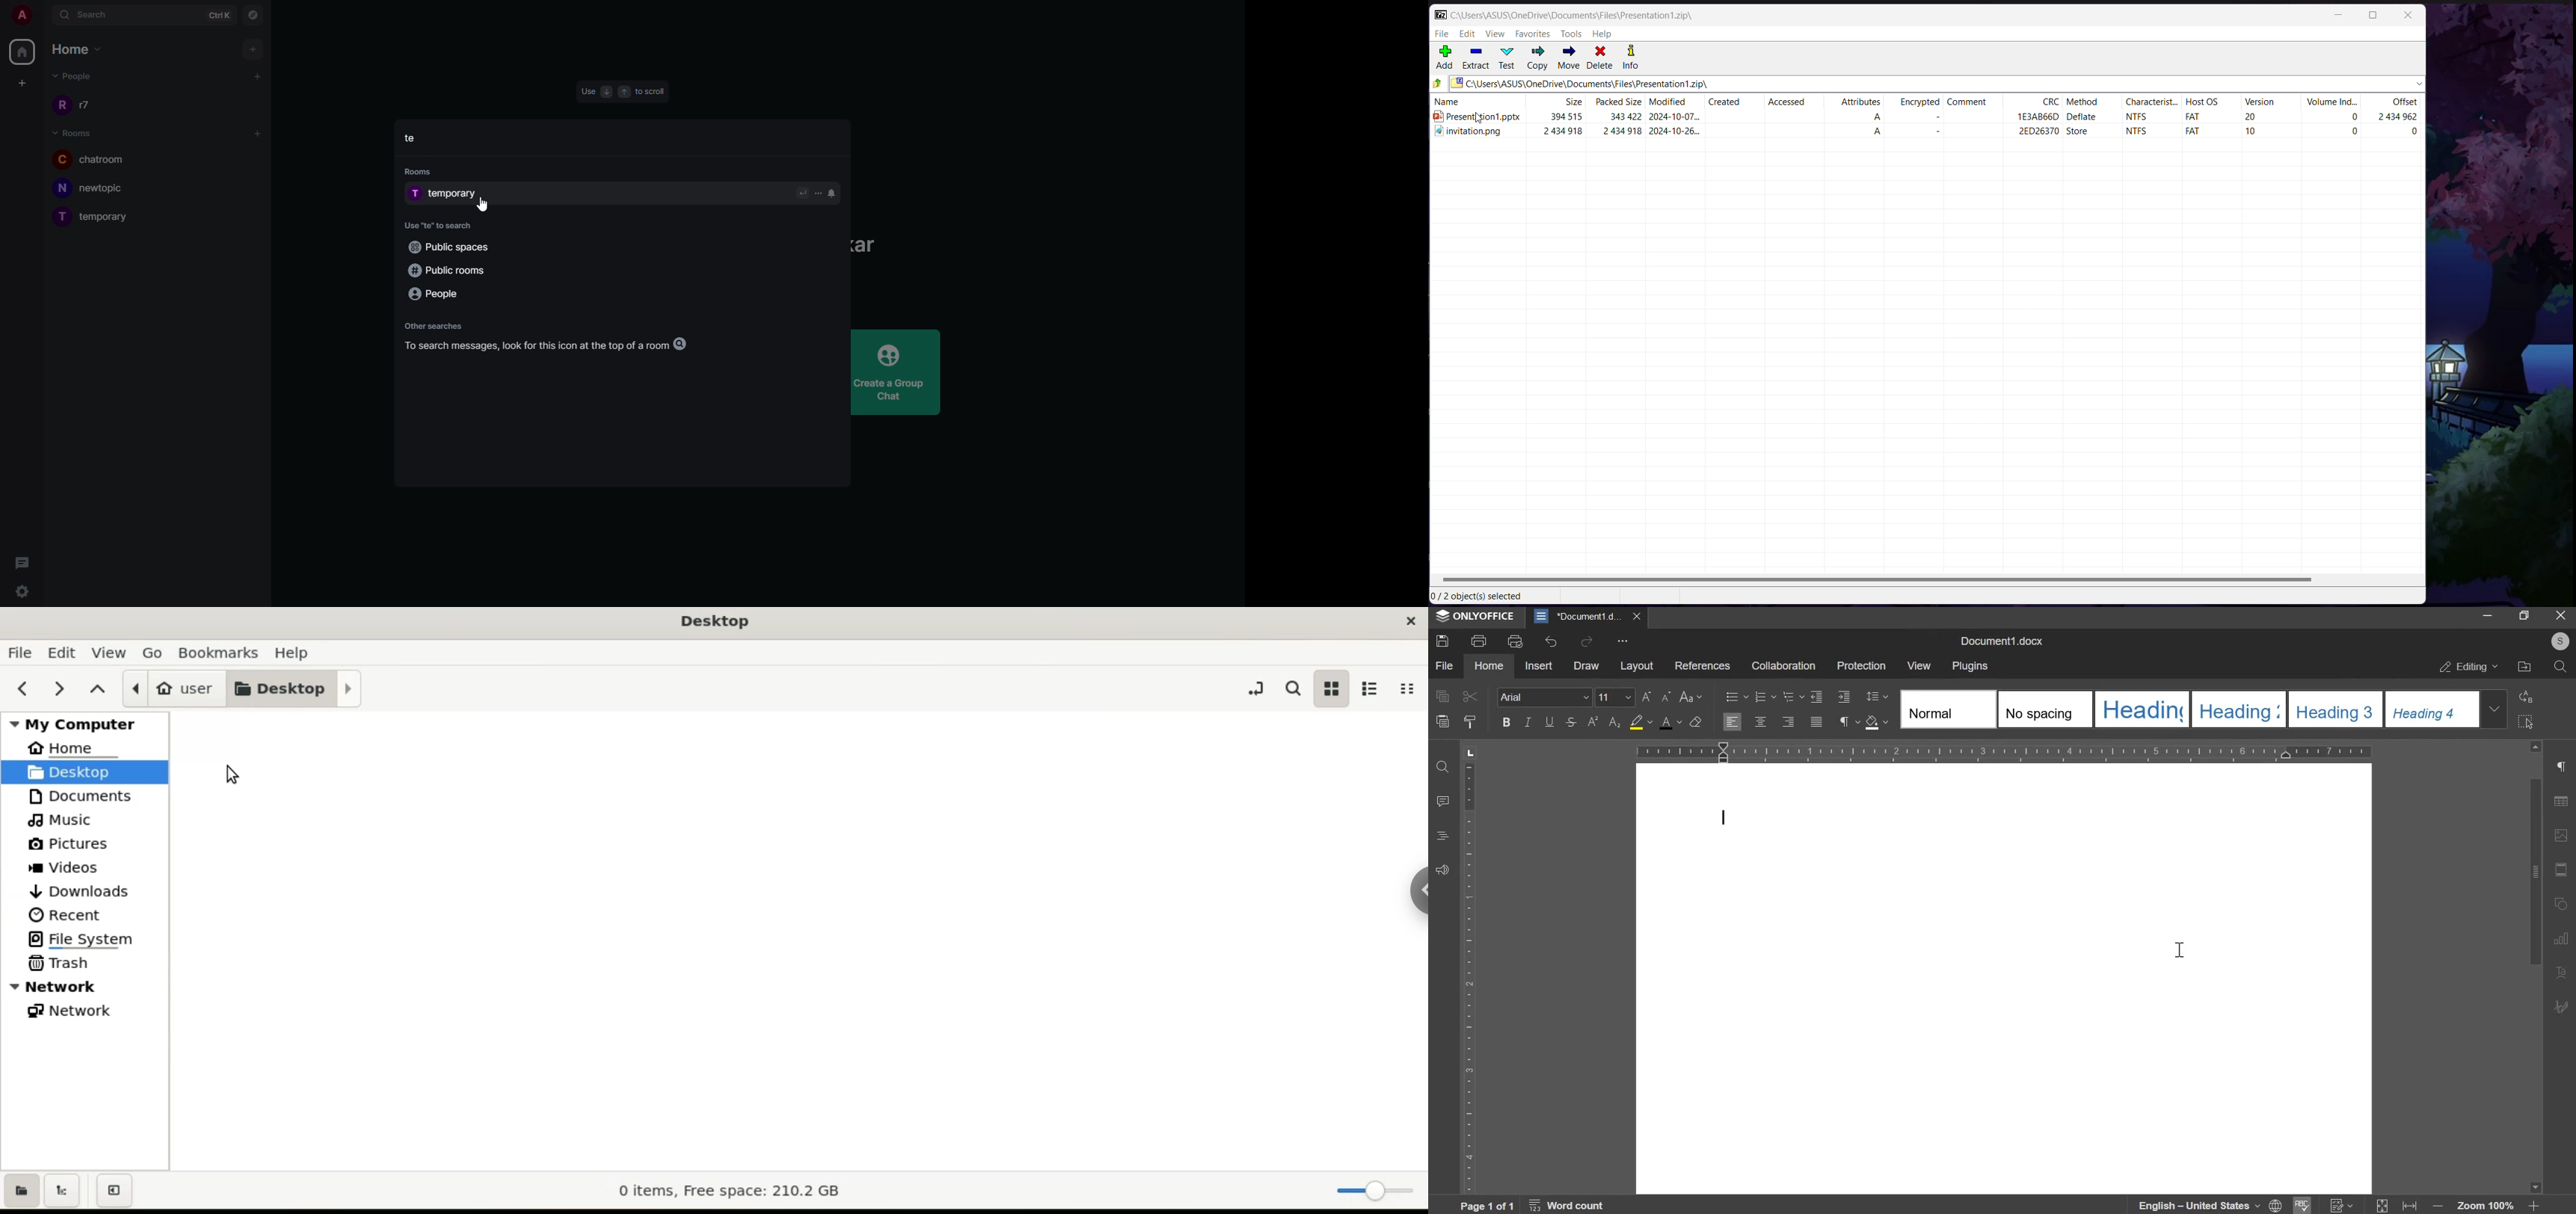  What do you see at coordinates (2528, 723) in the screenshot?
I see `select` at bounding box center [2528, 723].